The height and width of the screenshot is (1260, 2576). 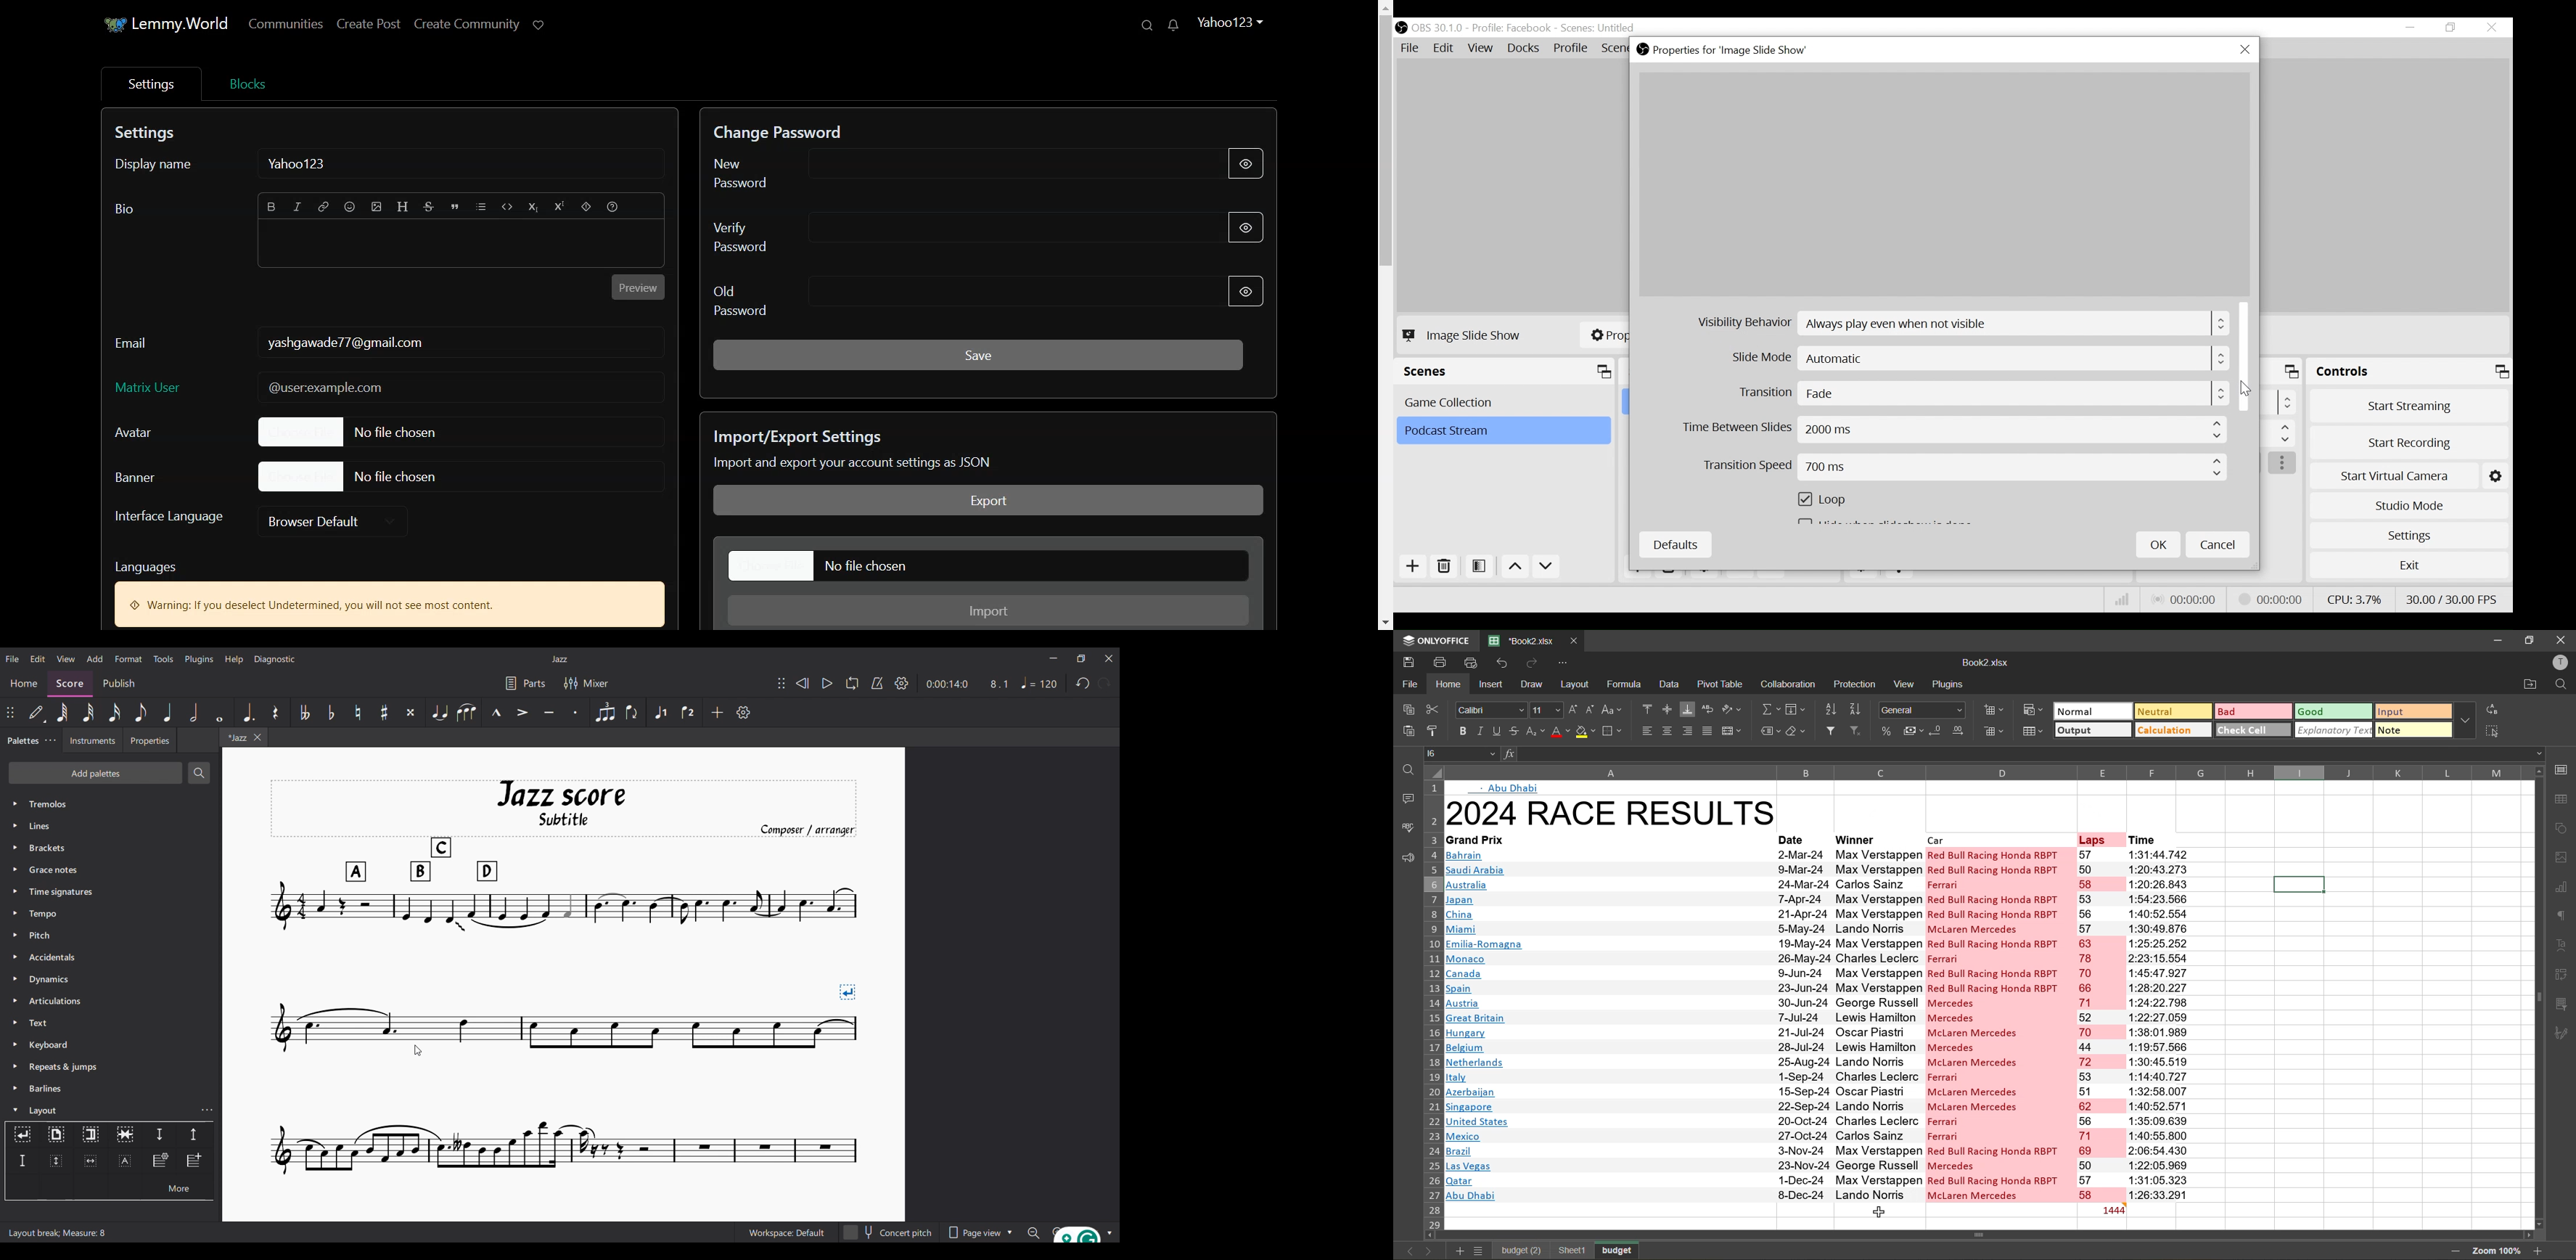 What do you see at coordinates (350, 207) in the screenshot?
I see `Emoji` at bounding box center [350, 207].